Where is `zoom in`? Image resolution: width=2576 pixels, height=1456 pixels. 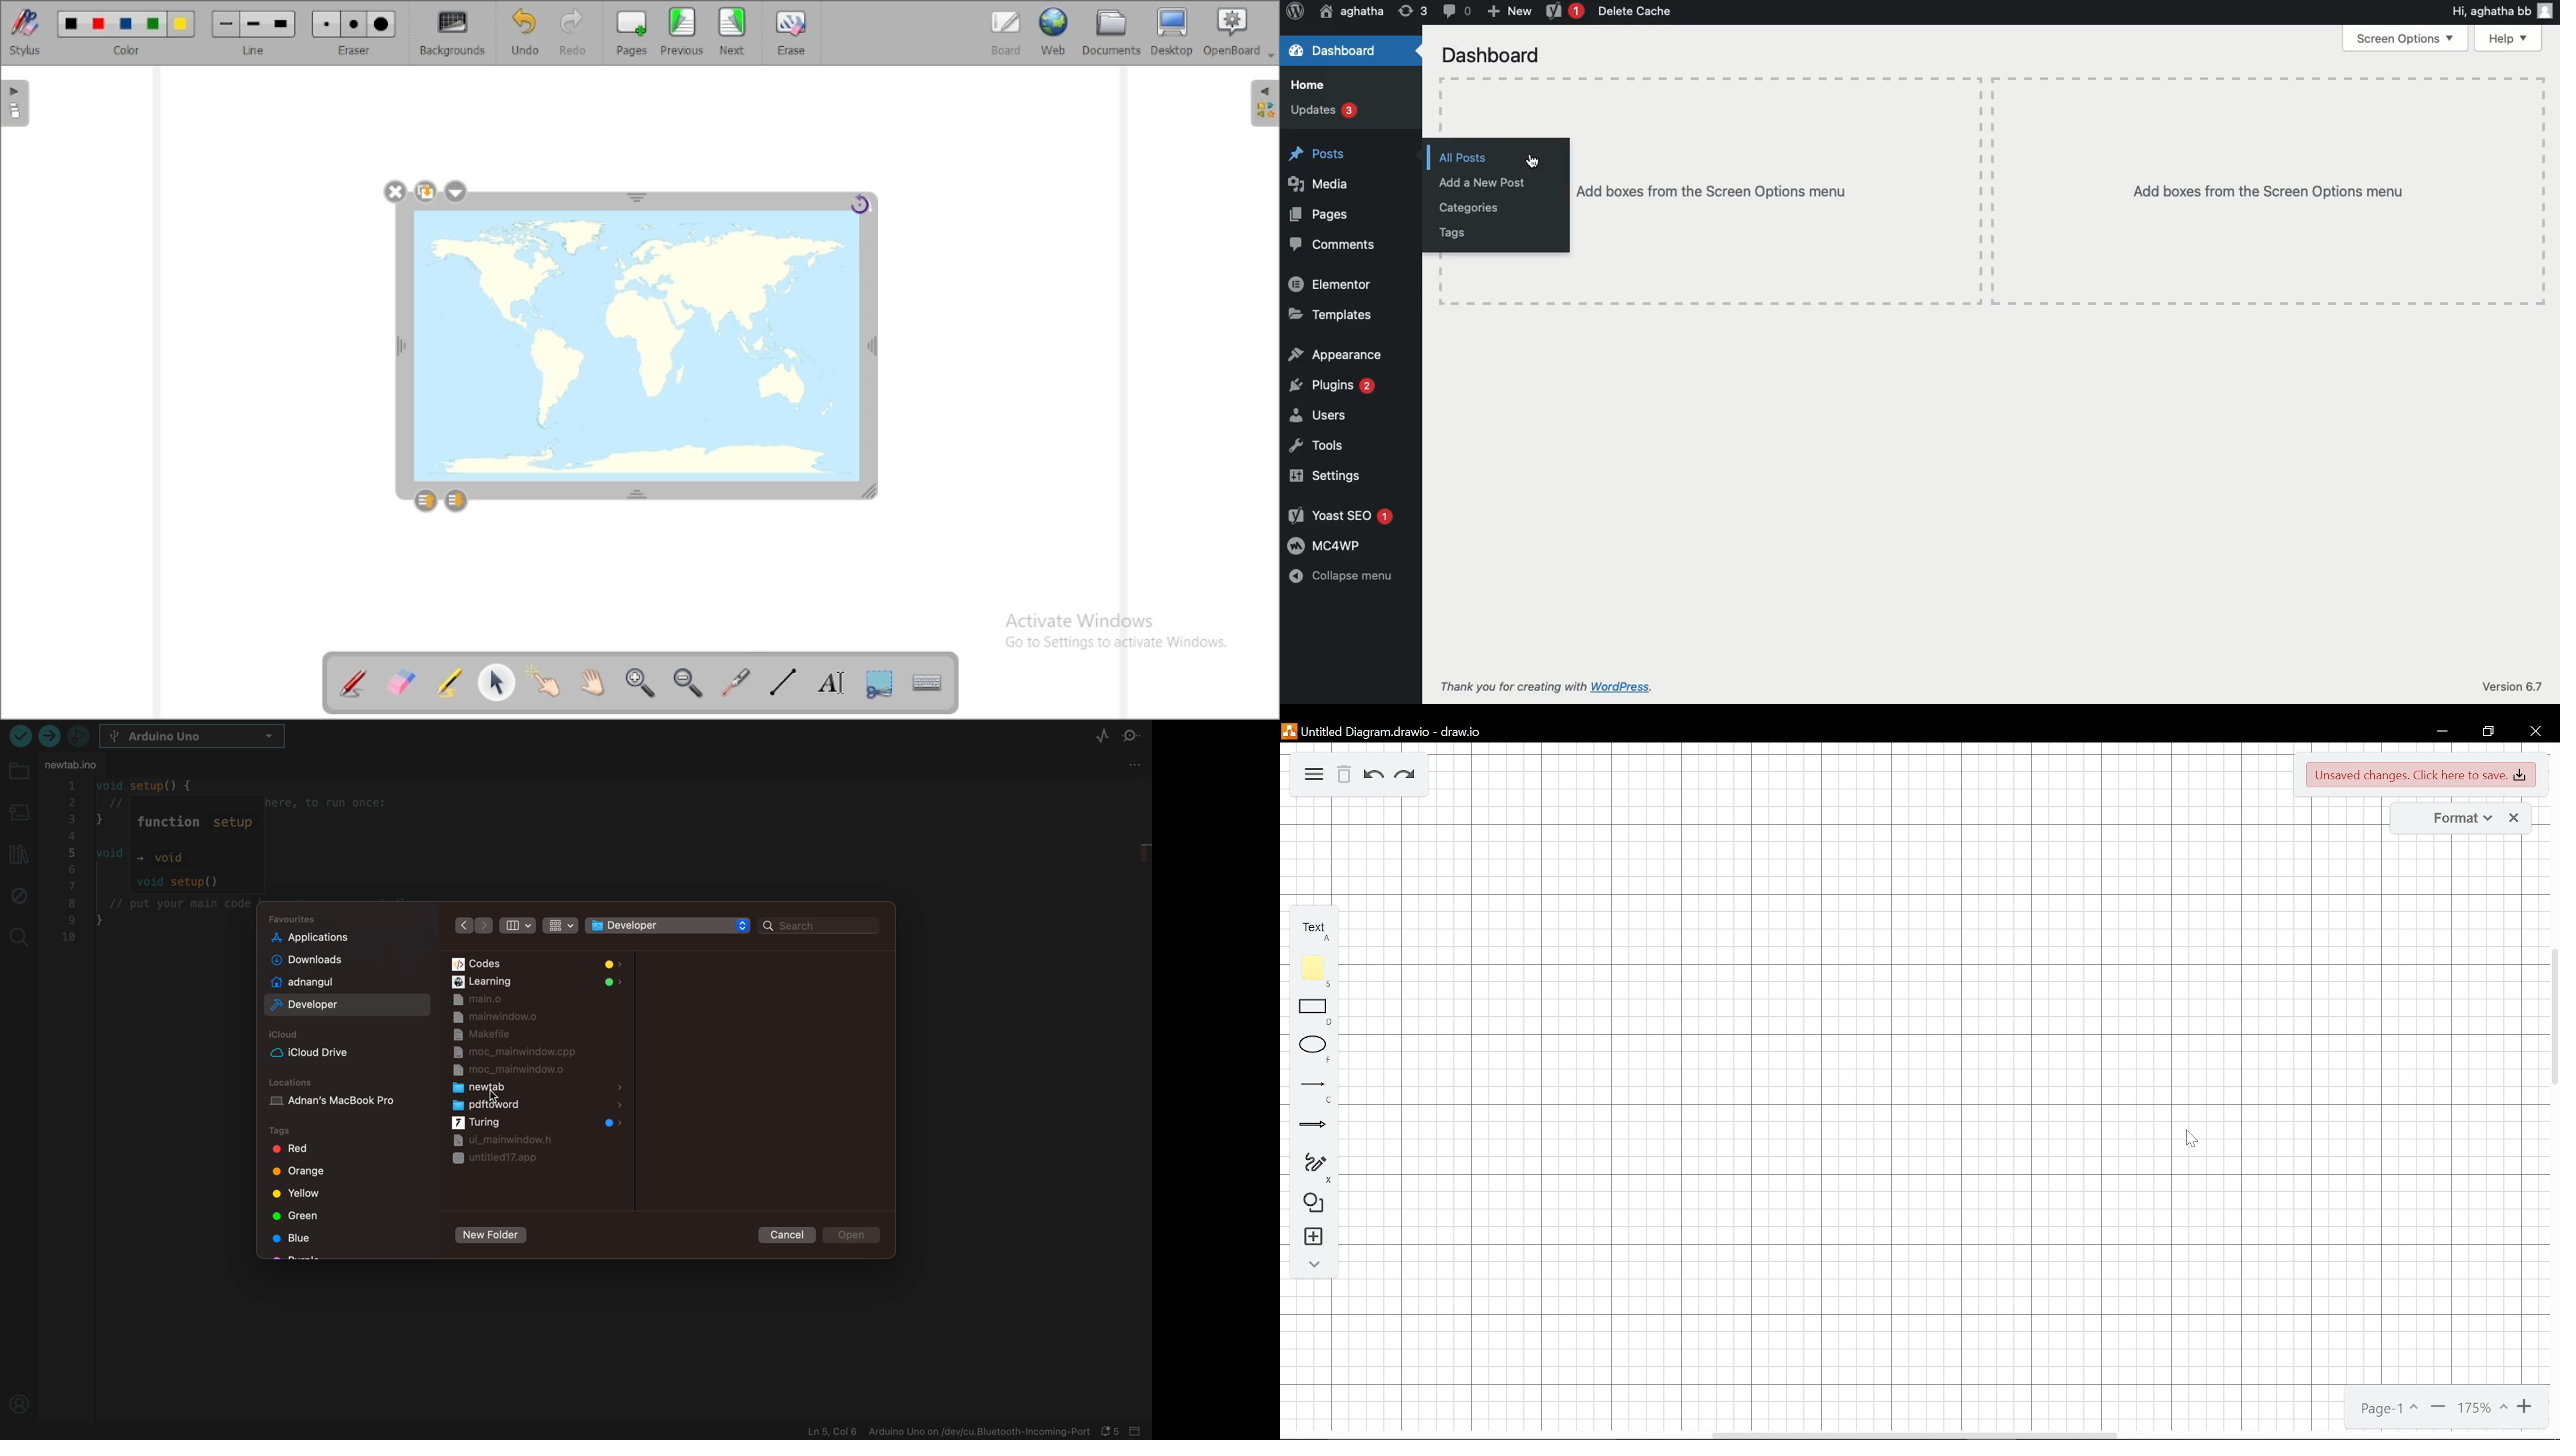
zoom in is located at coordinates (2524, 1406).